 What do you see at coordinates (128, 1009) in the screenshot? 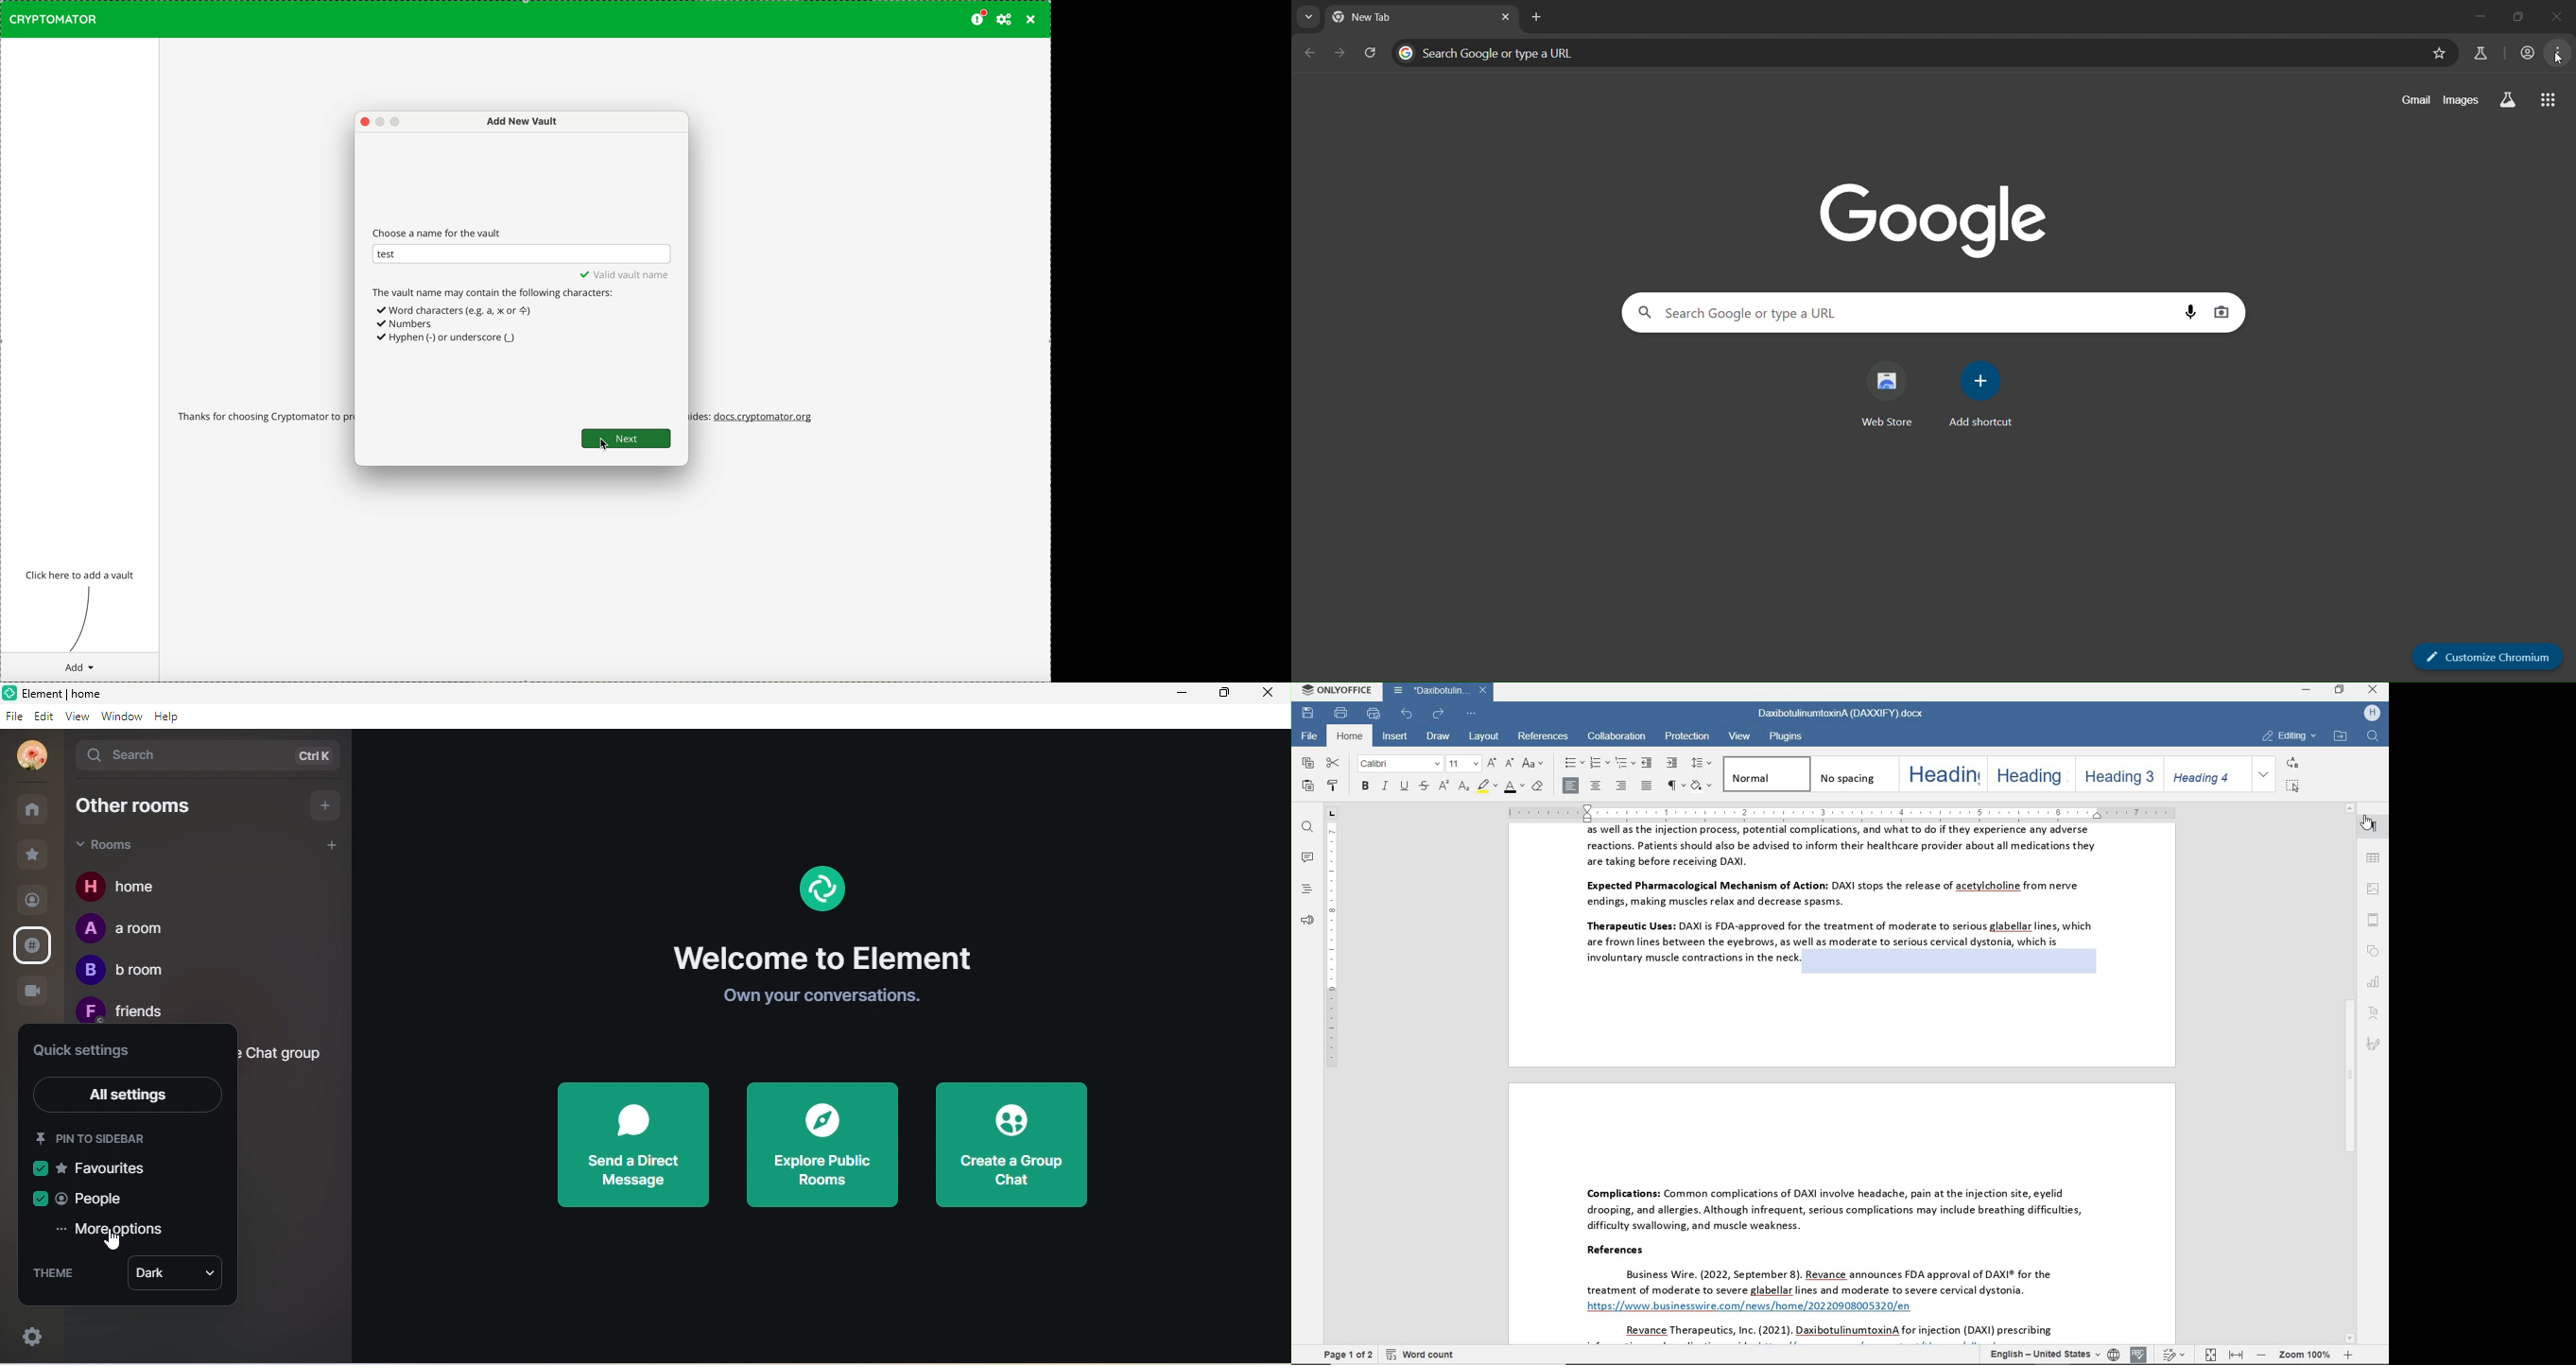
I see `friends` at bounding box center [128, 1009].